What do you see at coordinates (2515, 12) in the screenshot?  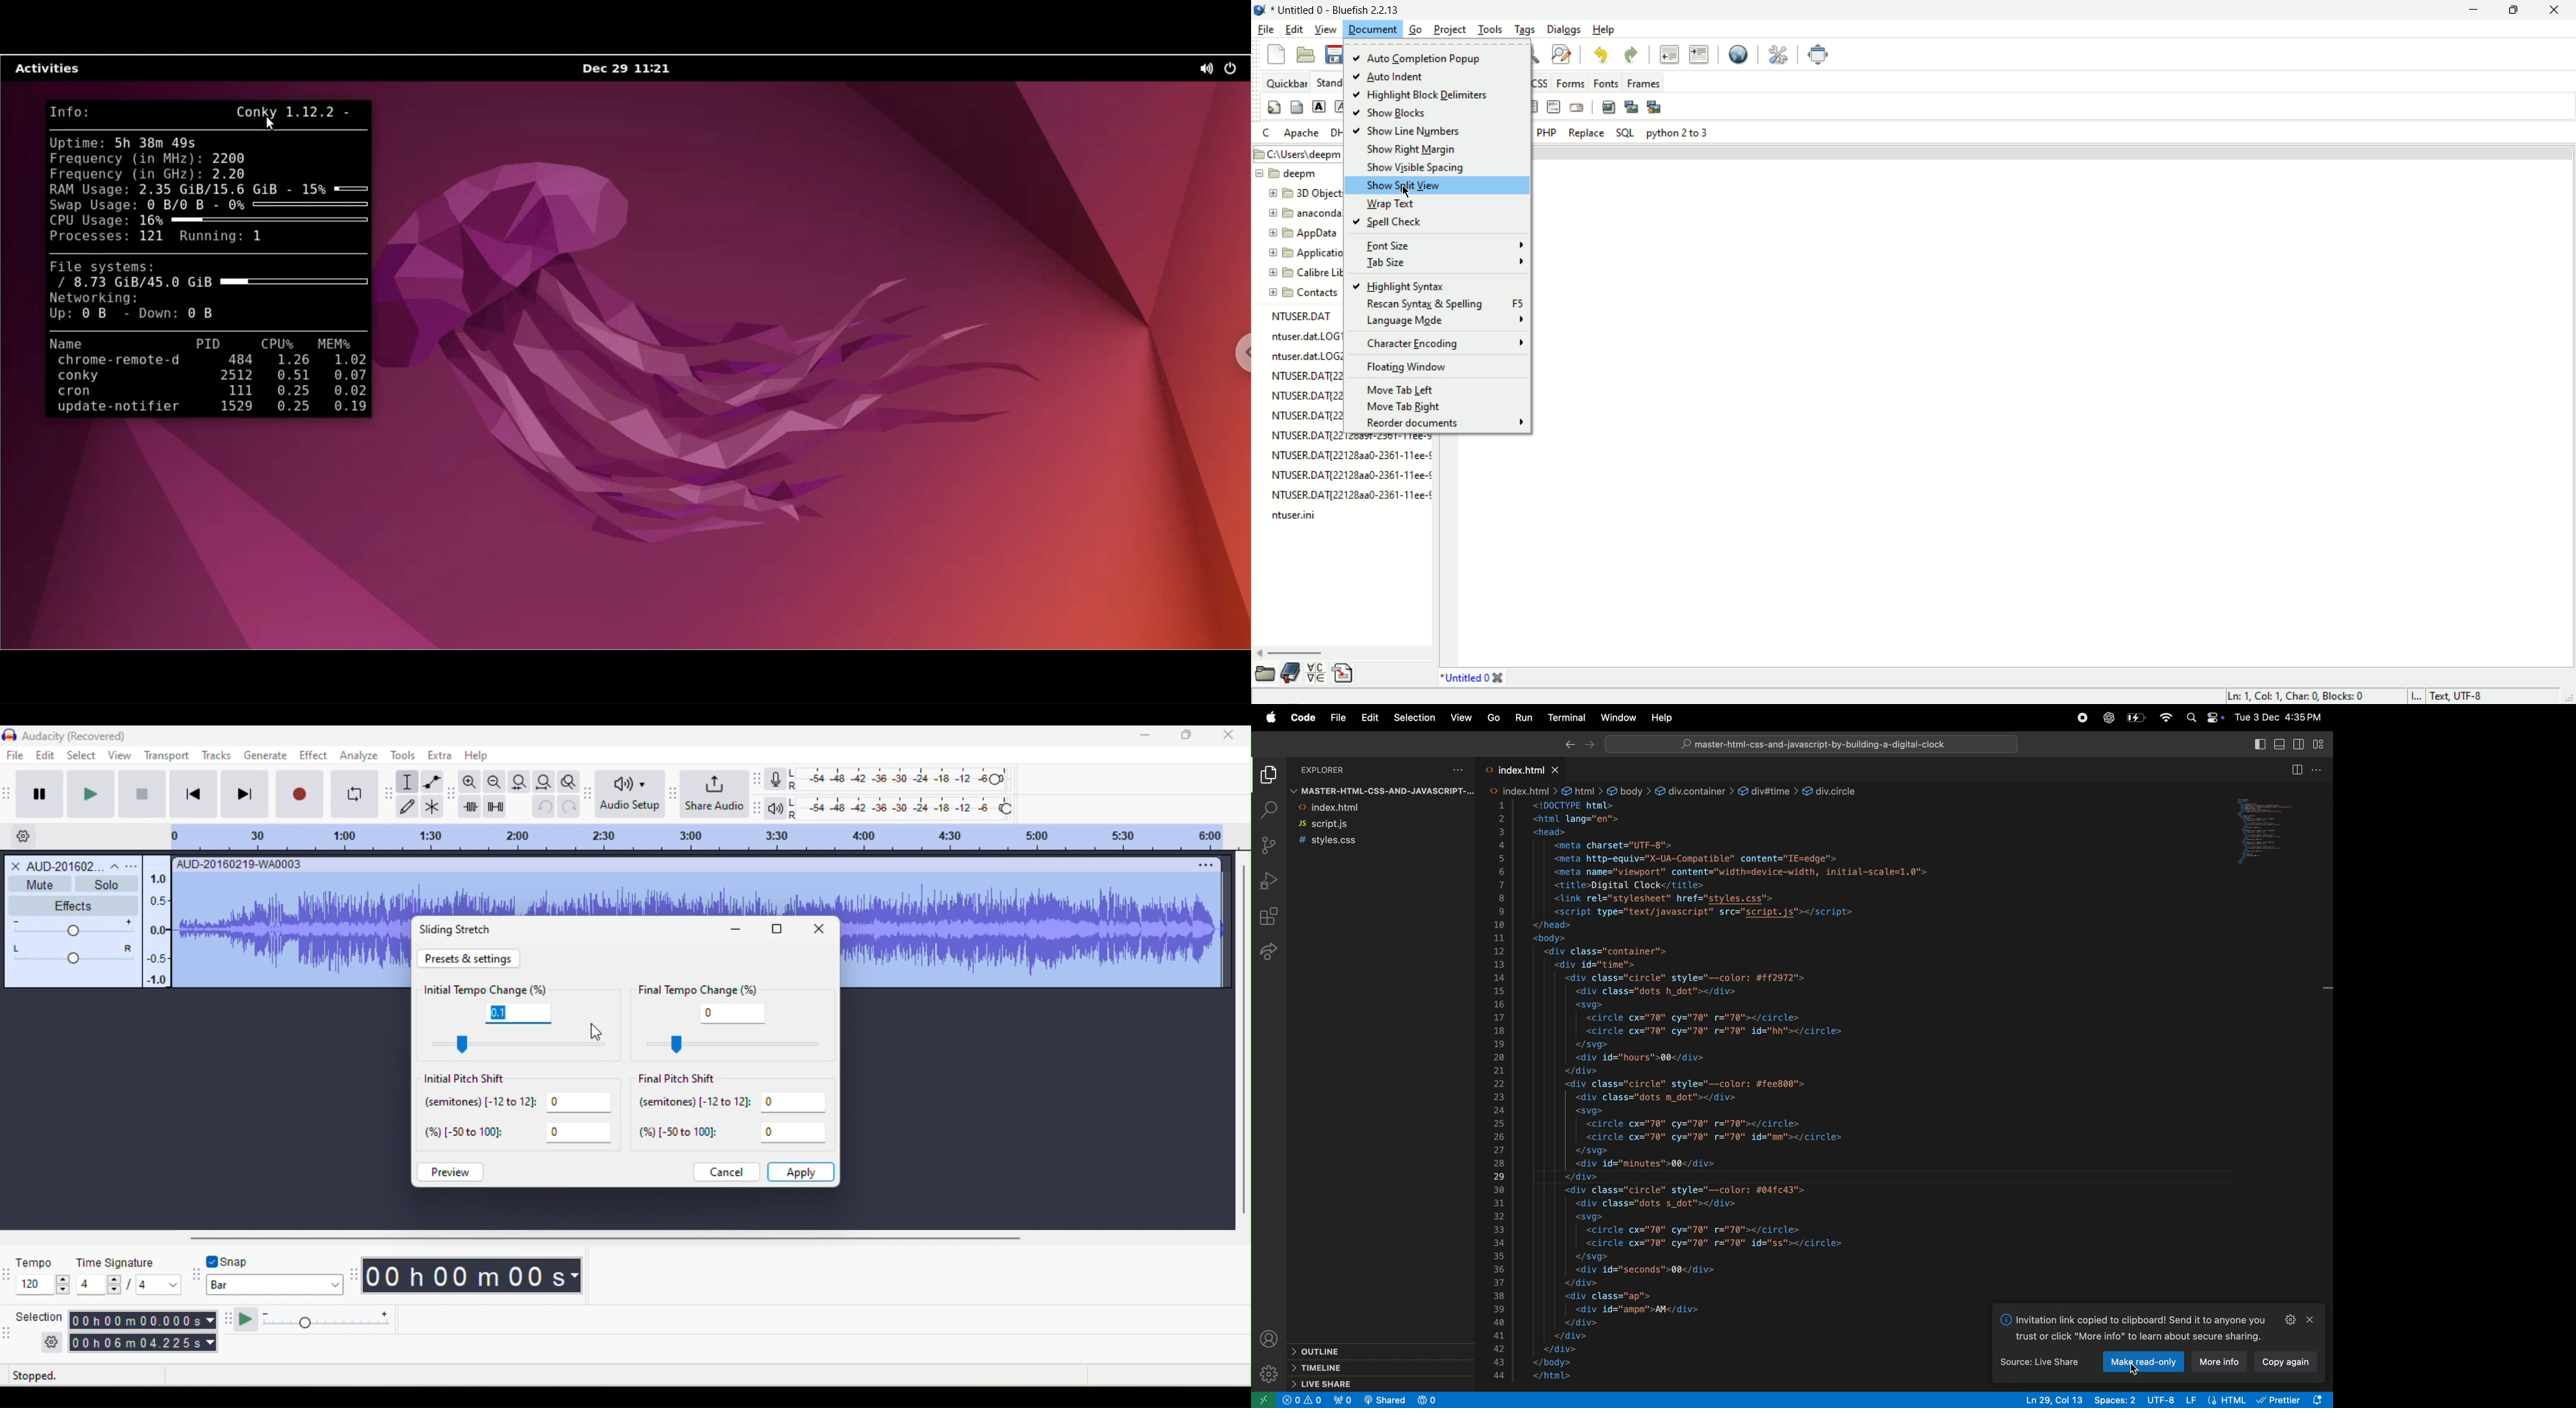 I see `maxmize` at bounding box center [2515, 12].